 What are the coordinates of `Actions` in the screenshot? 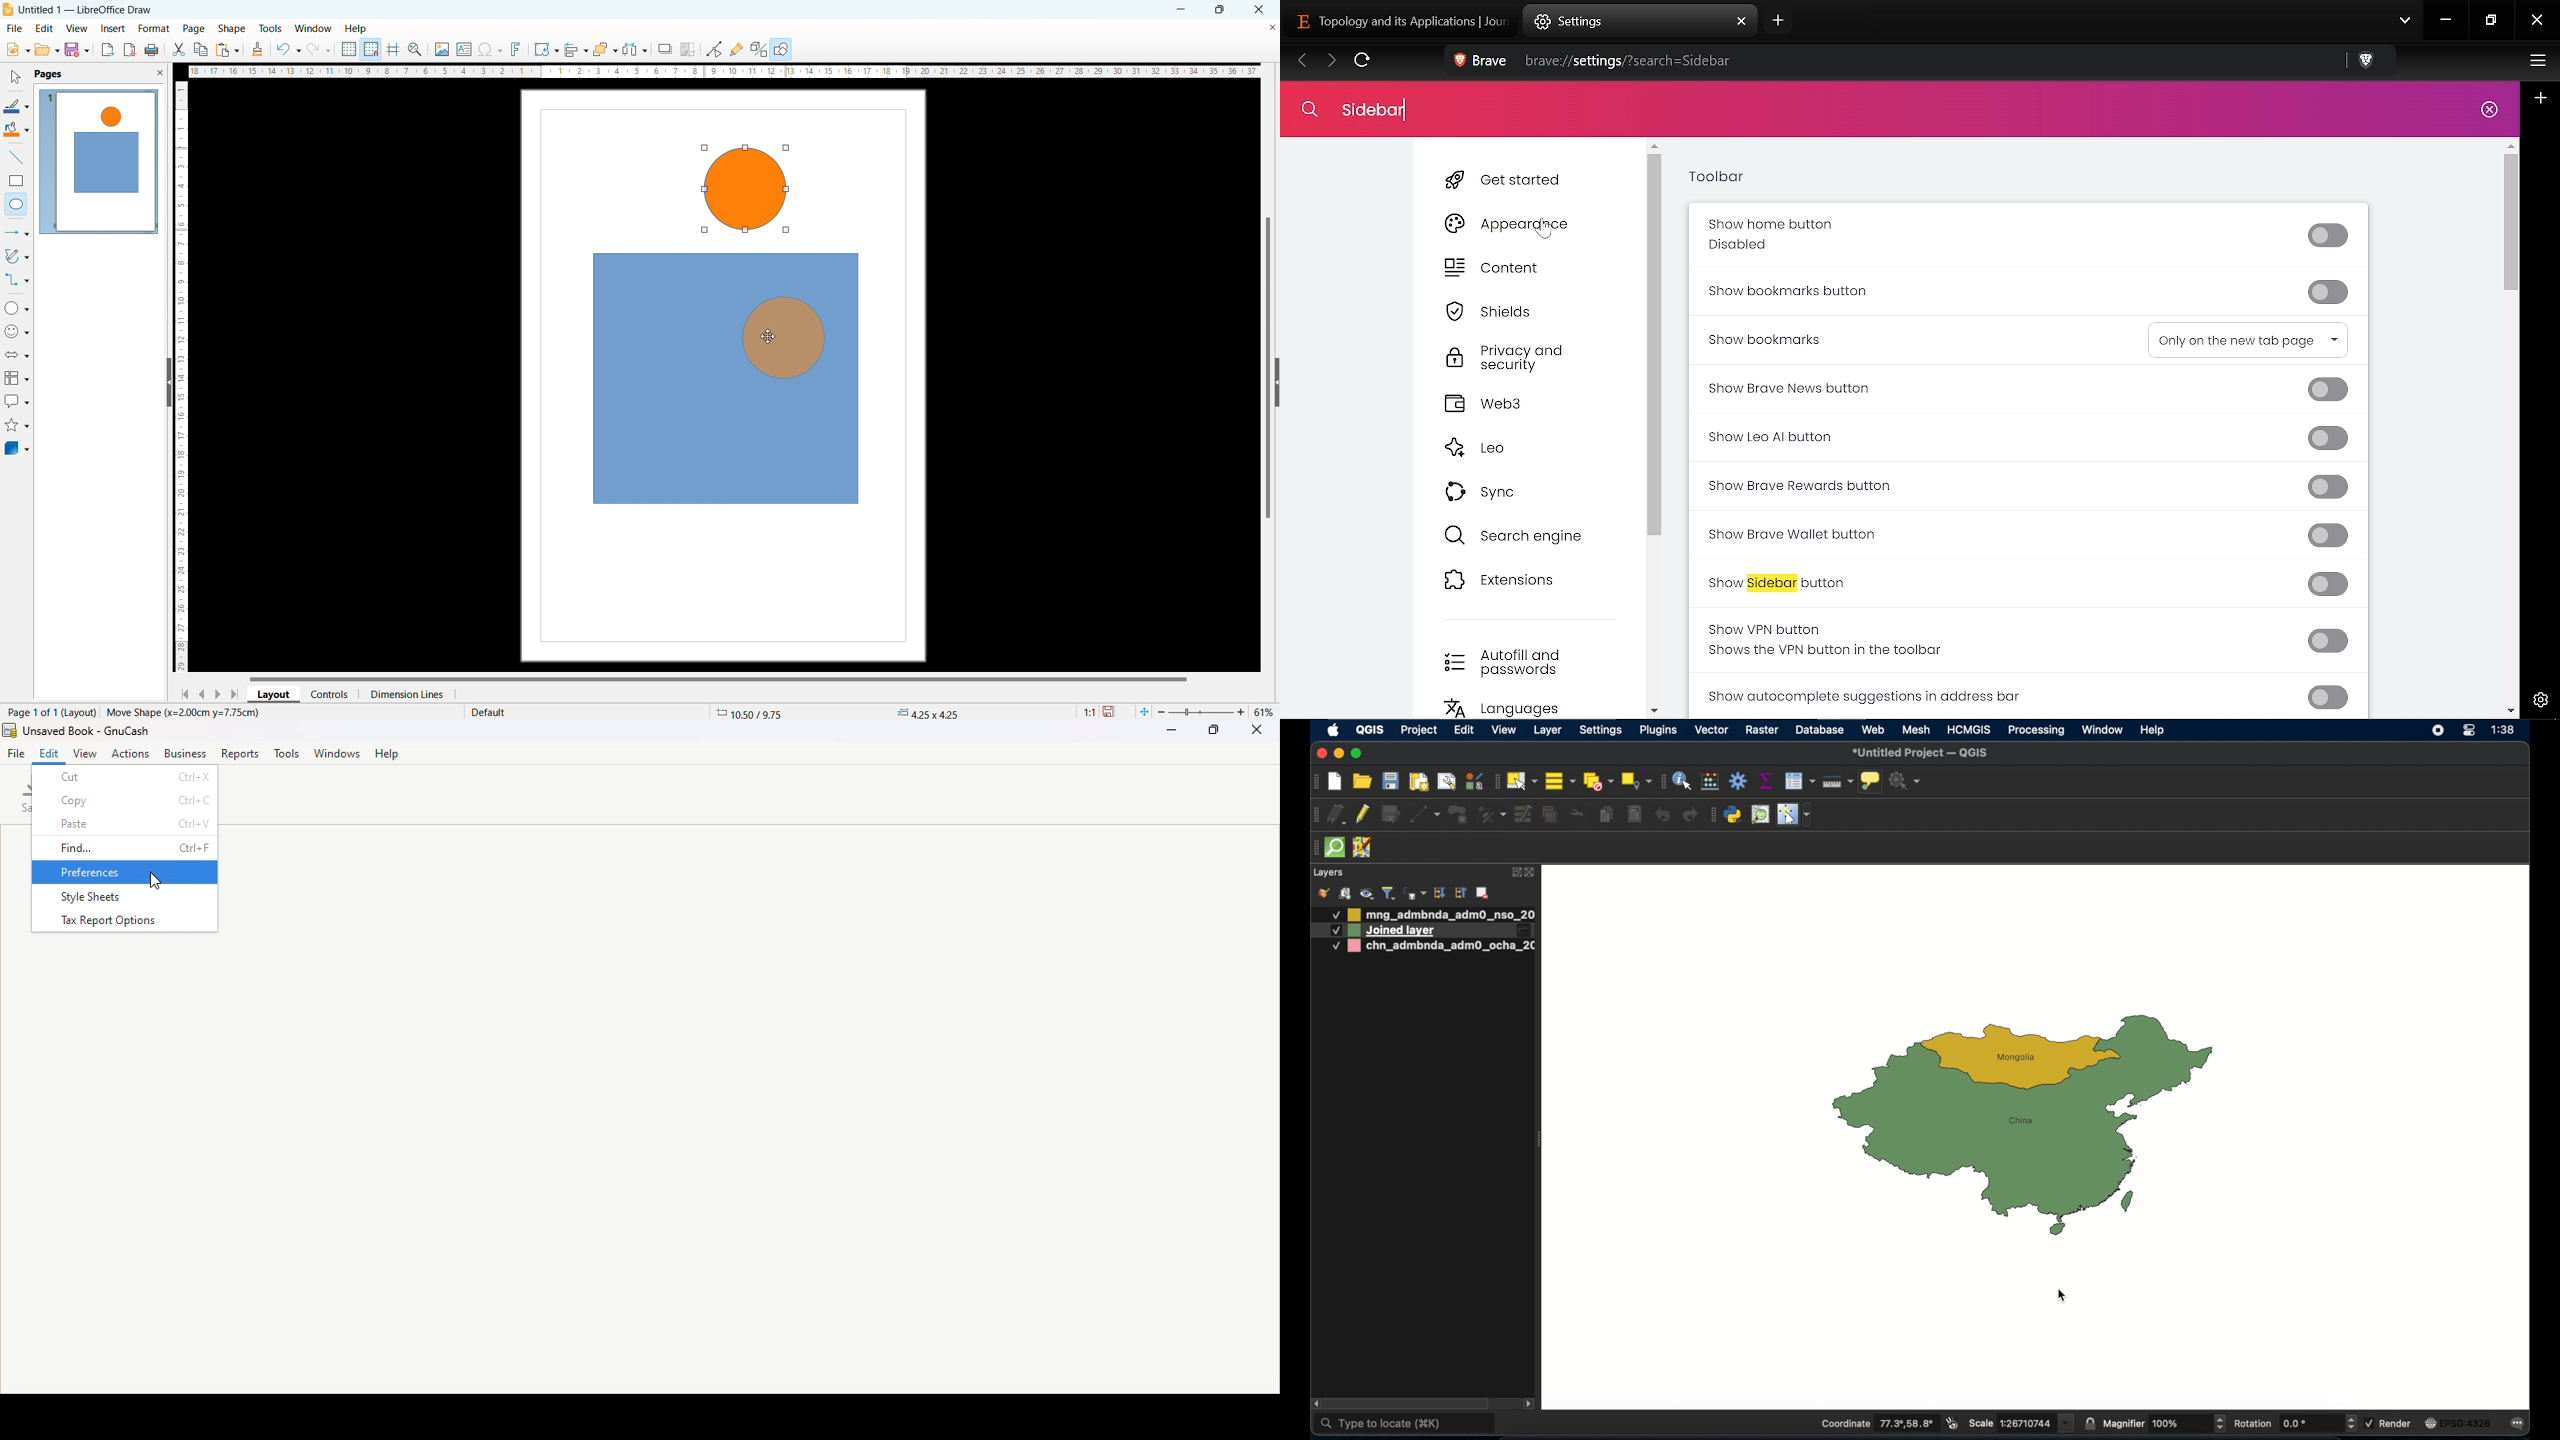 It's located at (131, 753).